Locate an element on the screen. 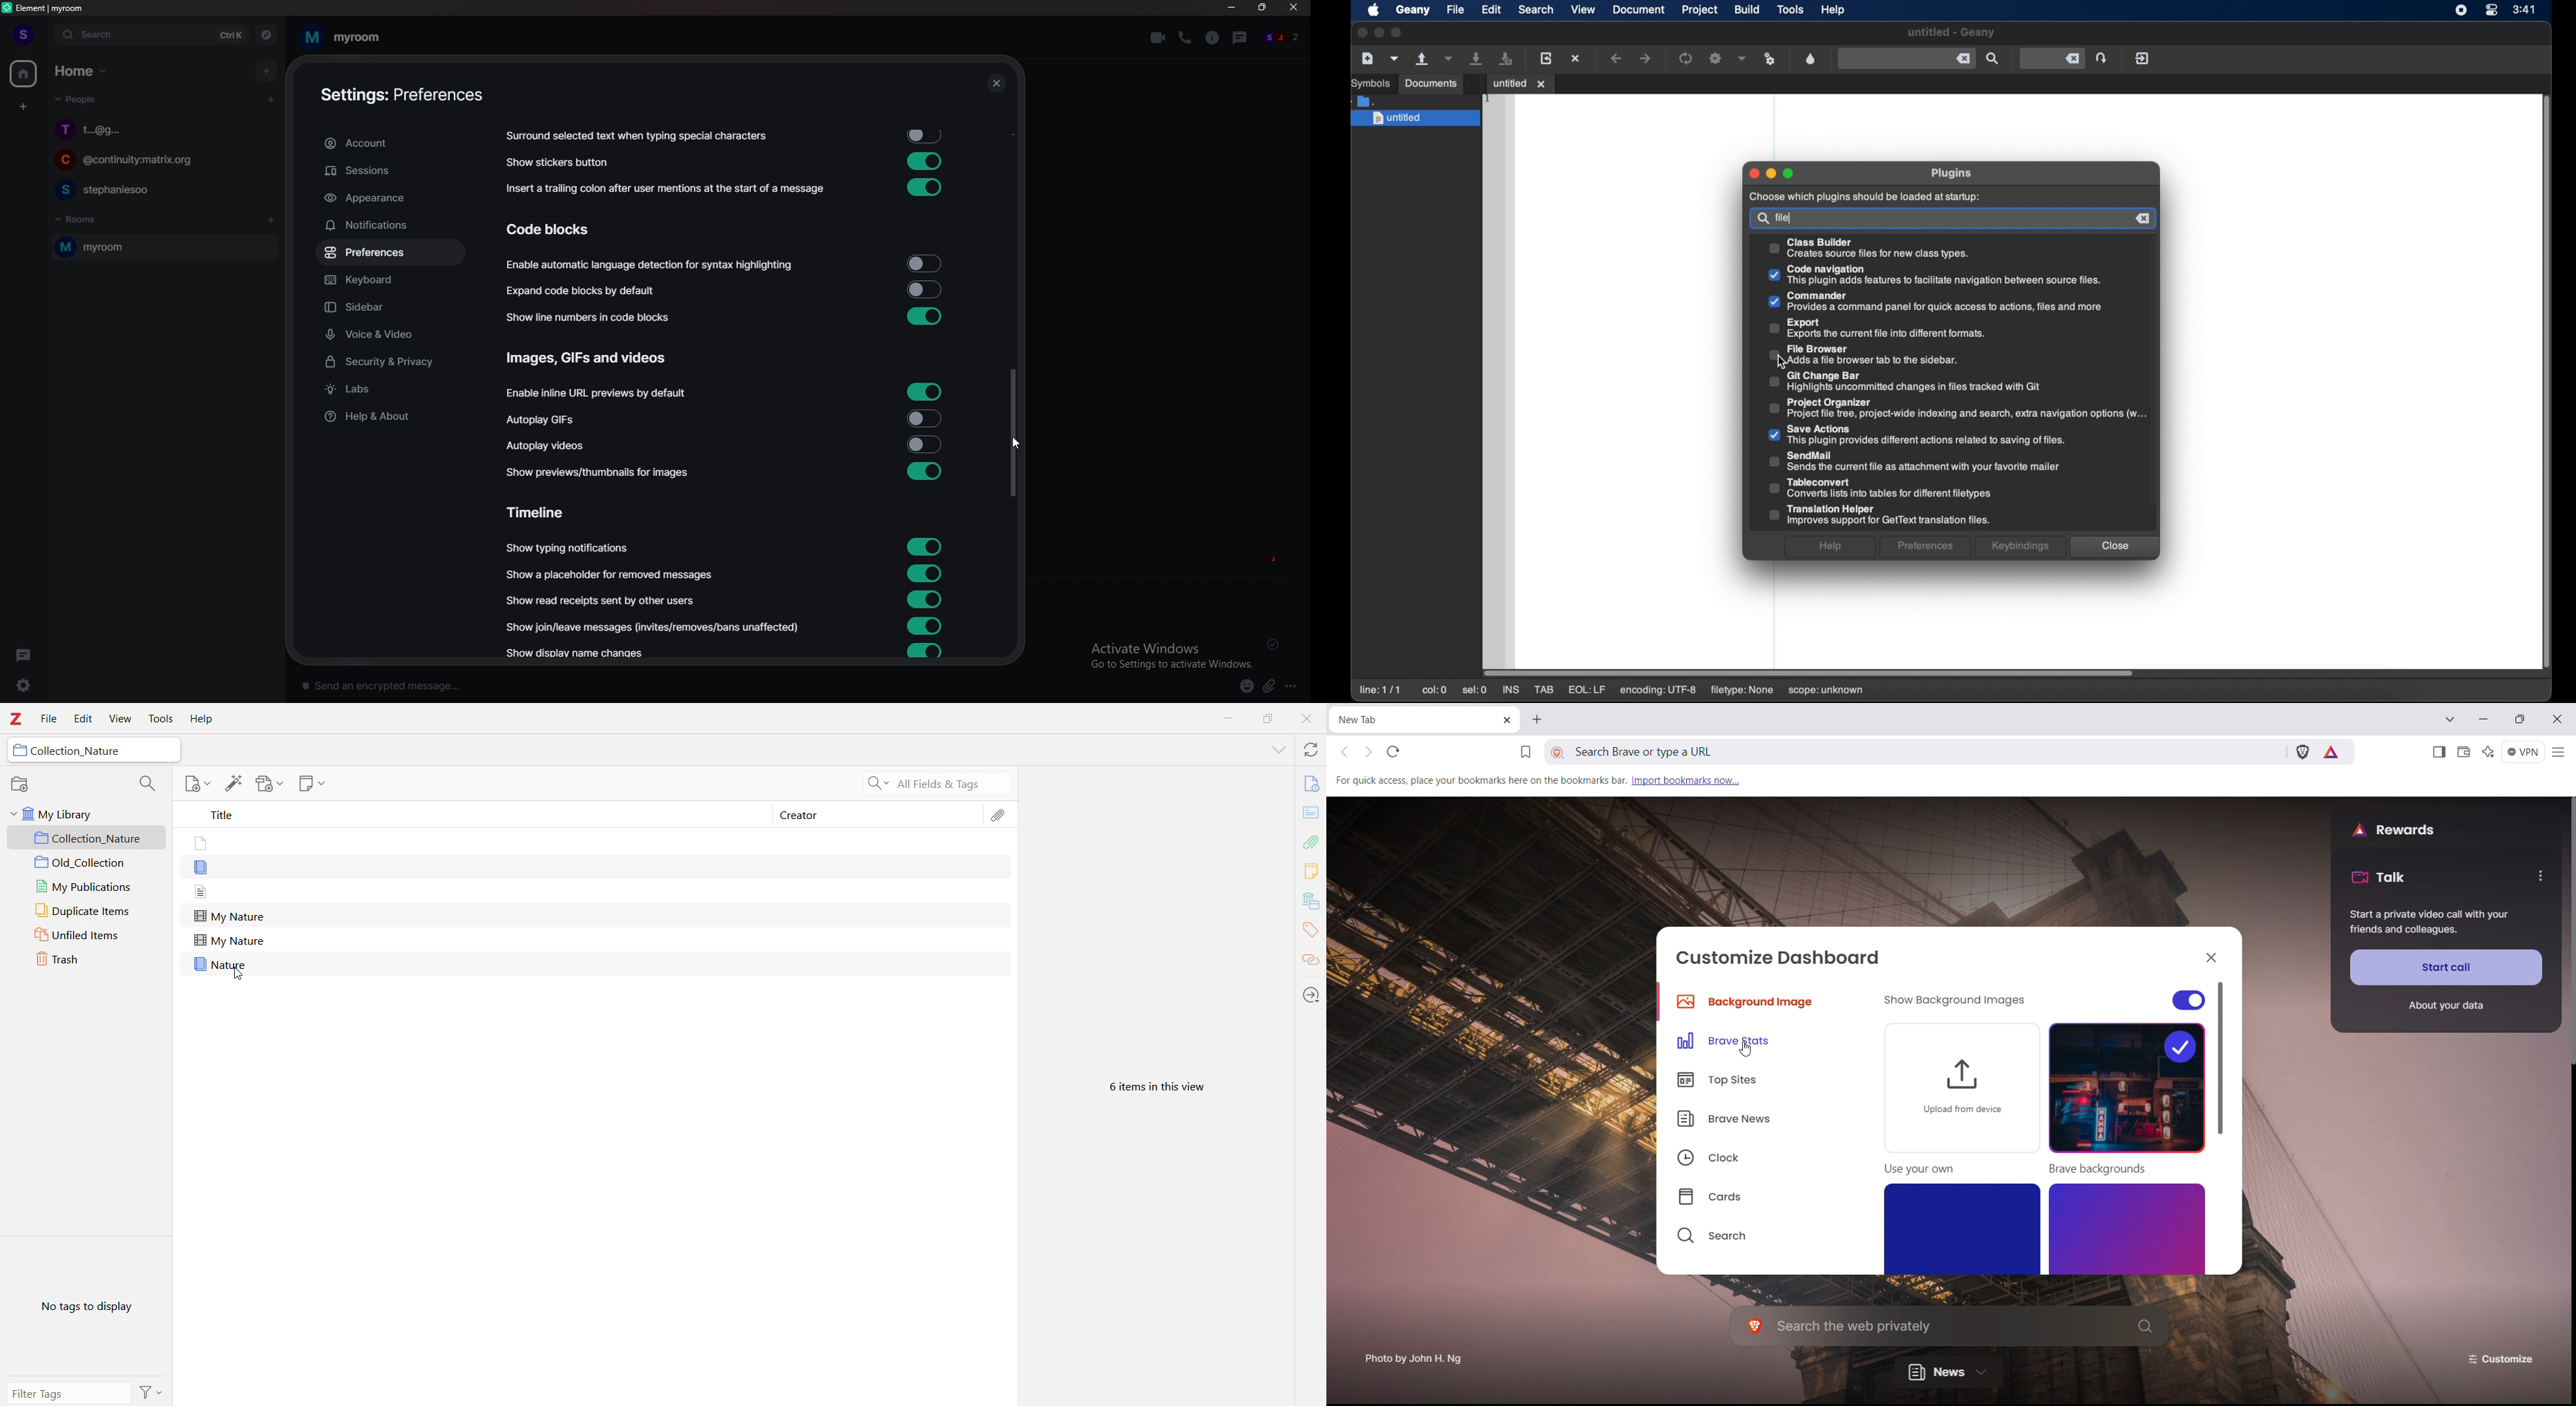 This screenshot has height=1428, width=2576. My Nature is located at coordinates (229, 941).